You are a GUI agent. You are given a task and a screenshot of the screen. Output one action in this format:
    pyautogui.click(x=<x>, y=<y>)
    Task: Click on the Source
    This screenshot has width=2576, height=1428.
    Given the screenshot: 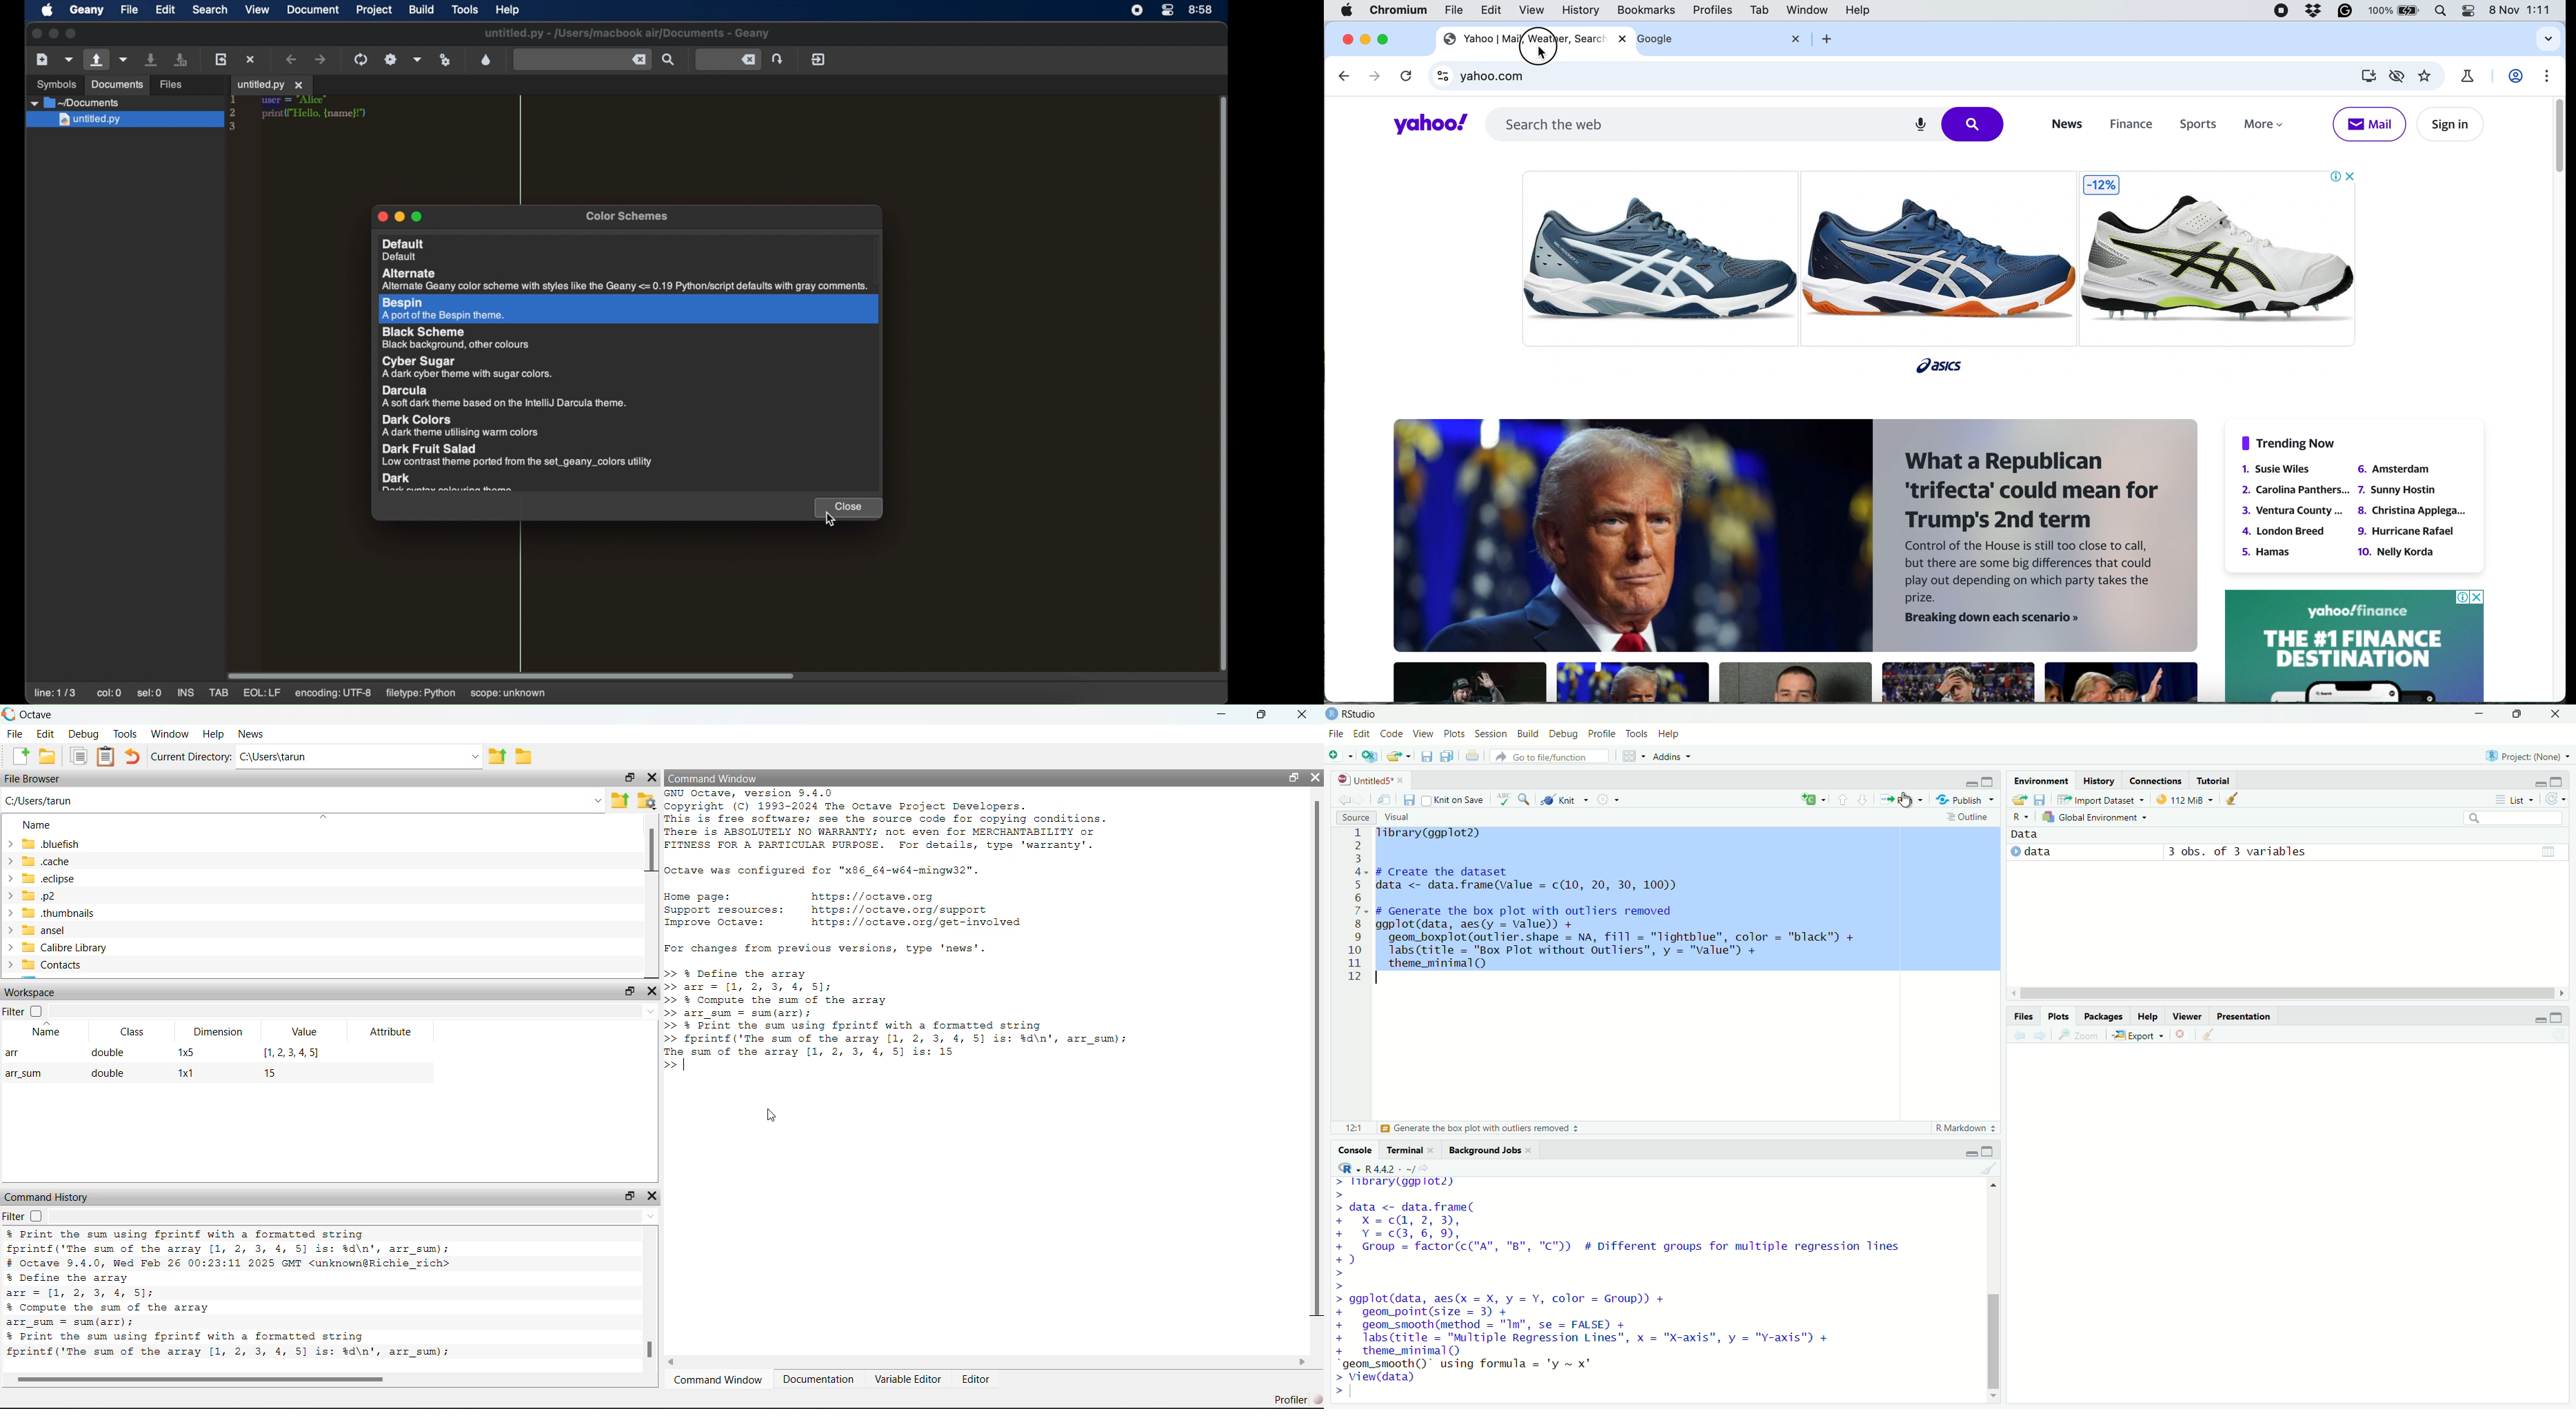 What is the action you would take?
    pyautogui.click(x=1356, y=817)
    